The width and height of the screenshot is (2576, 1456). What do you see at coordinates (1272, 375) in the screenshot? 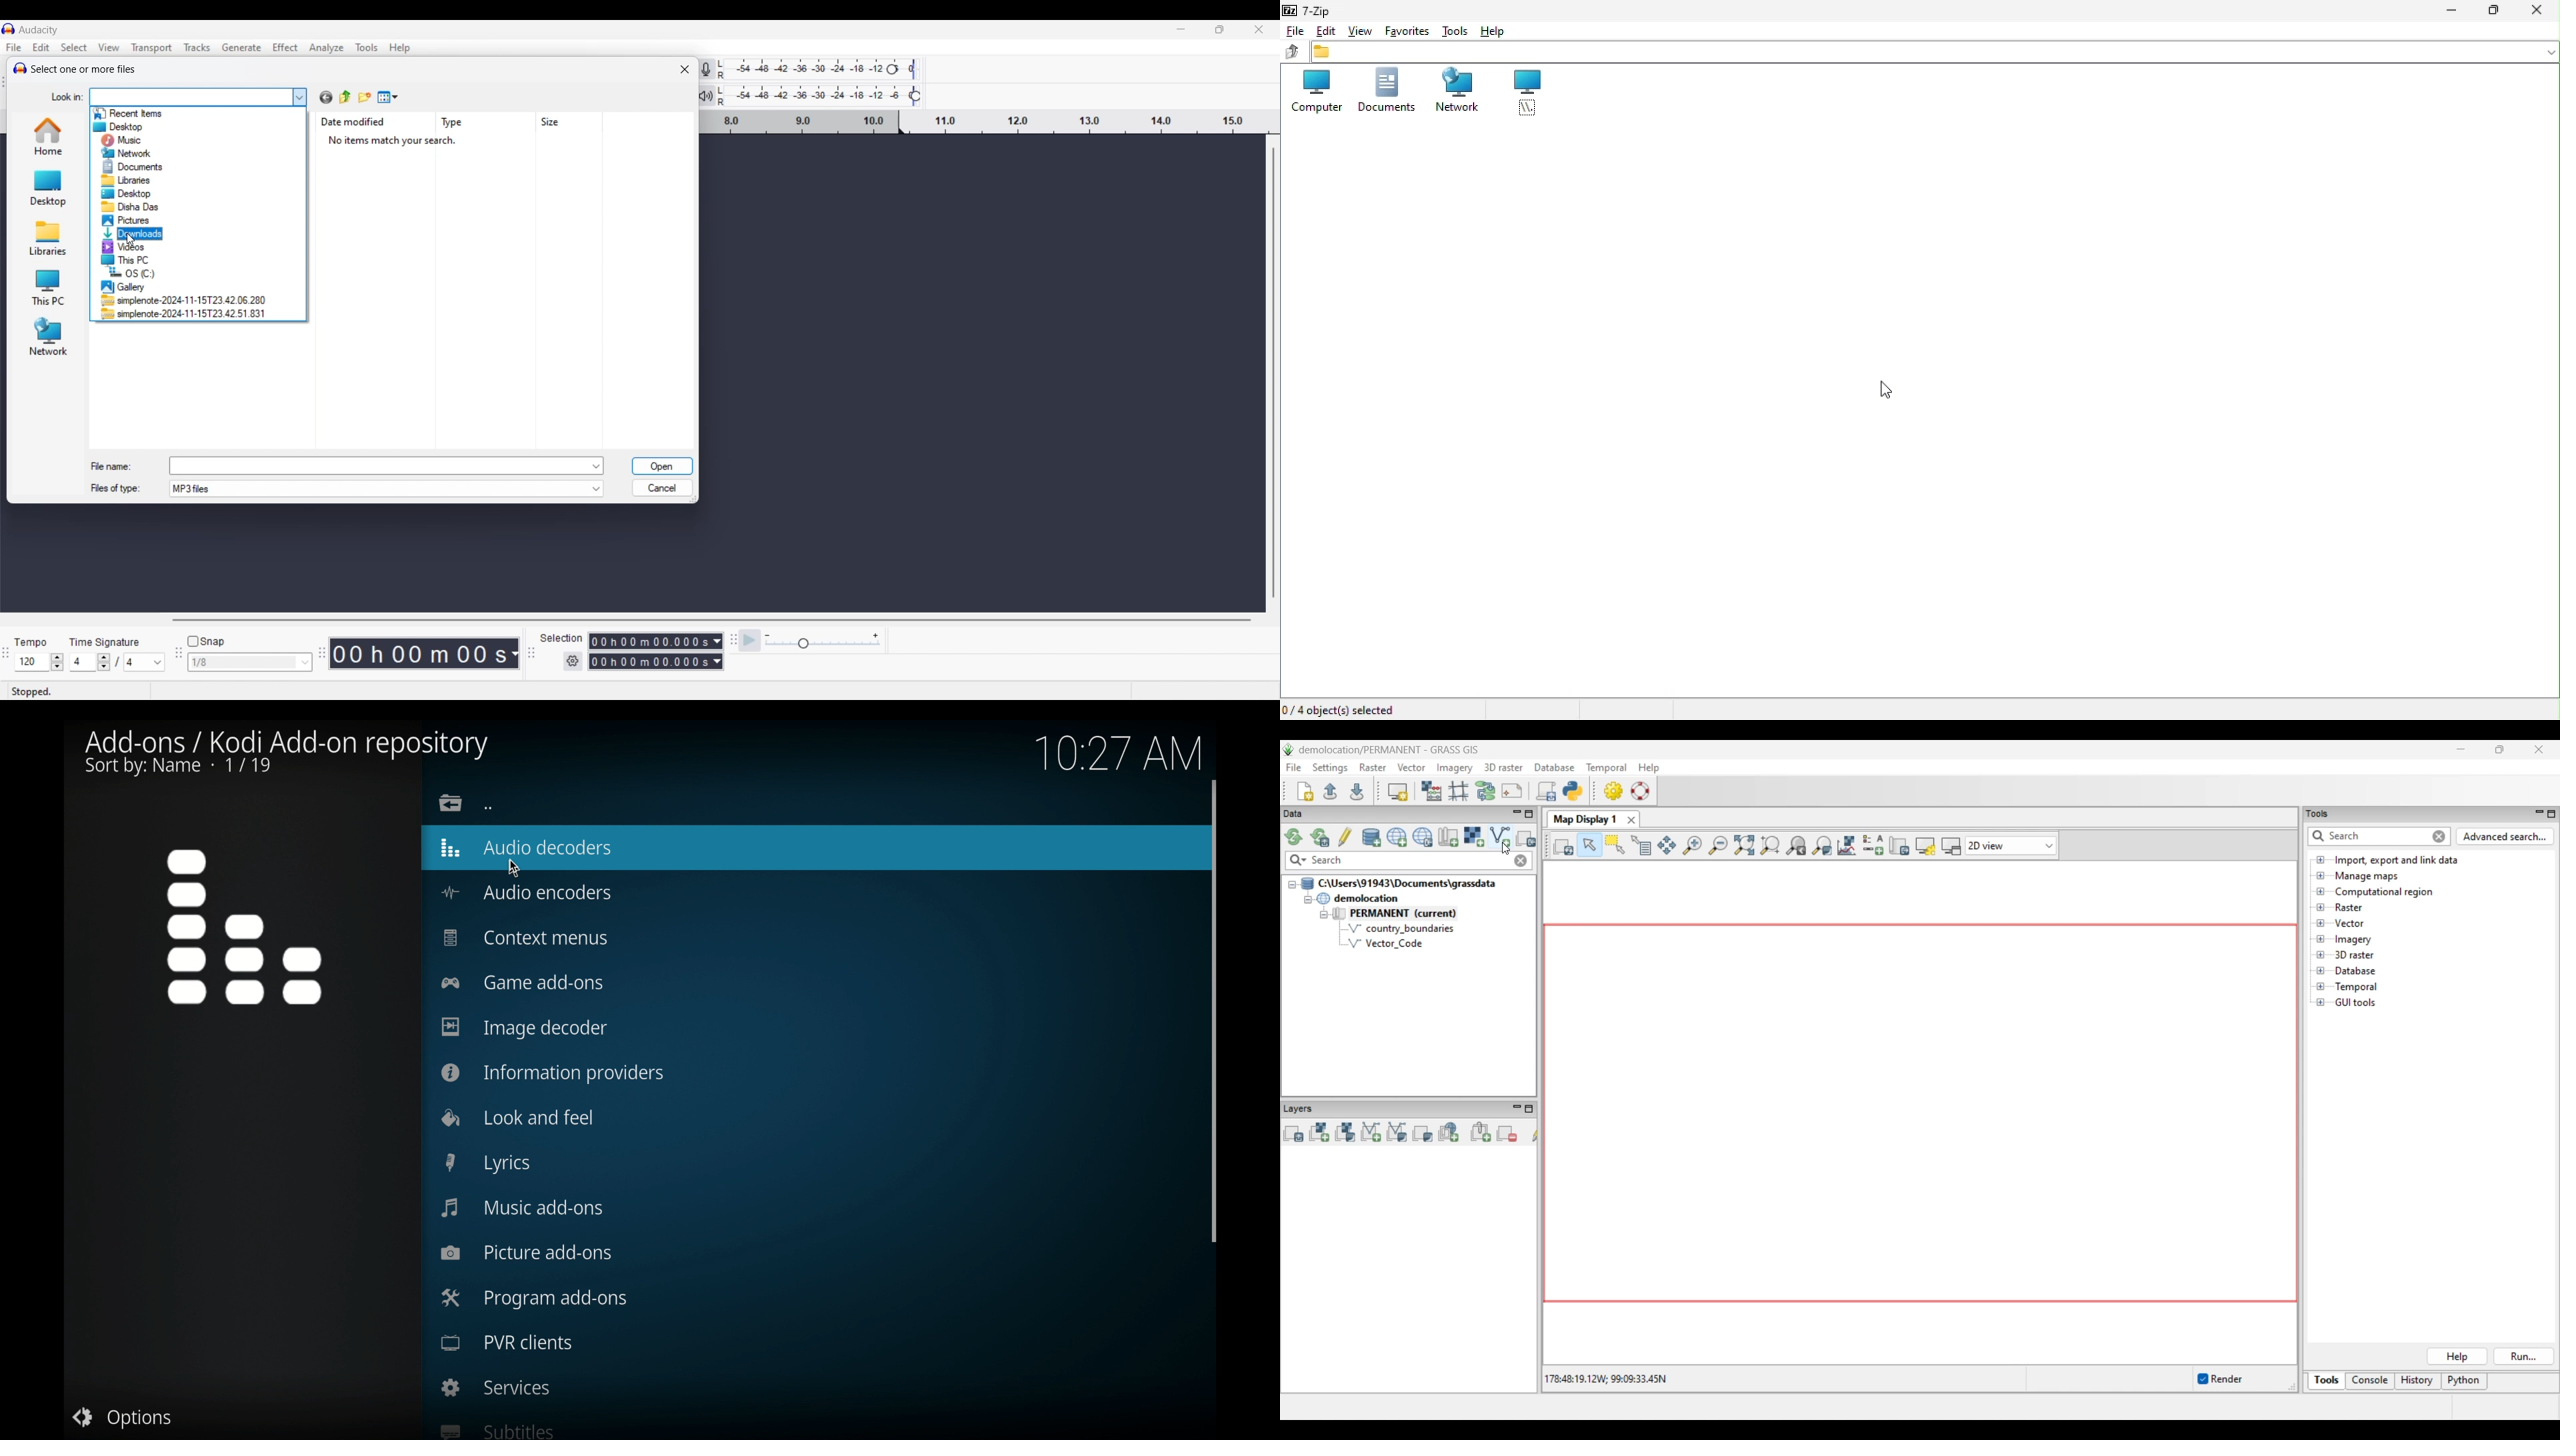
I see `vertical scroll bar` at bounding box center [1272, 375].